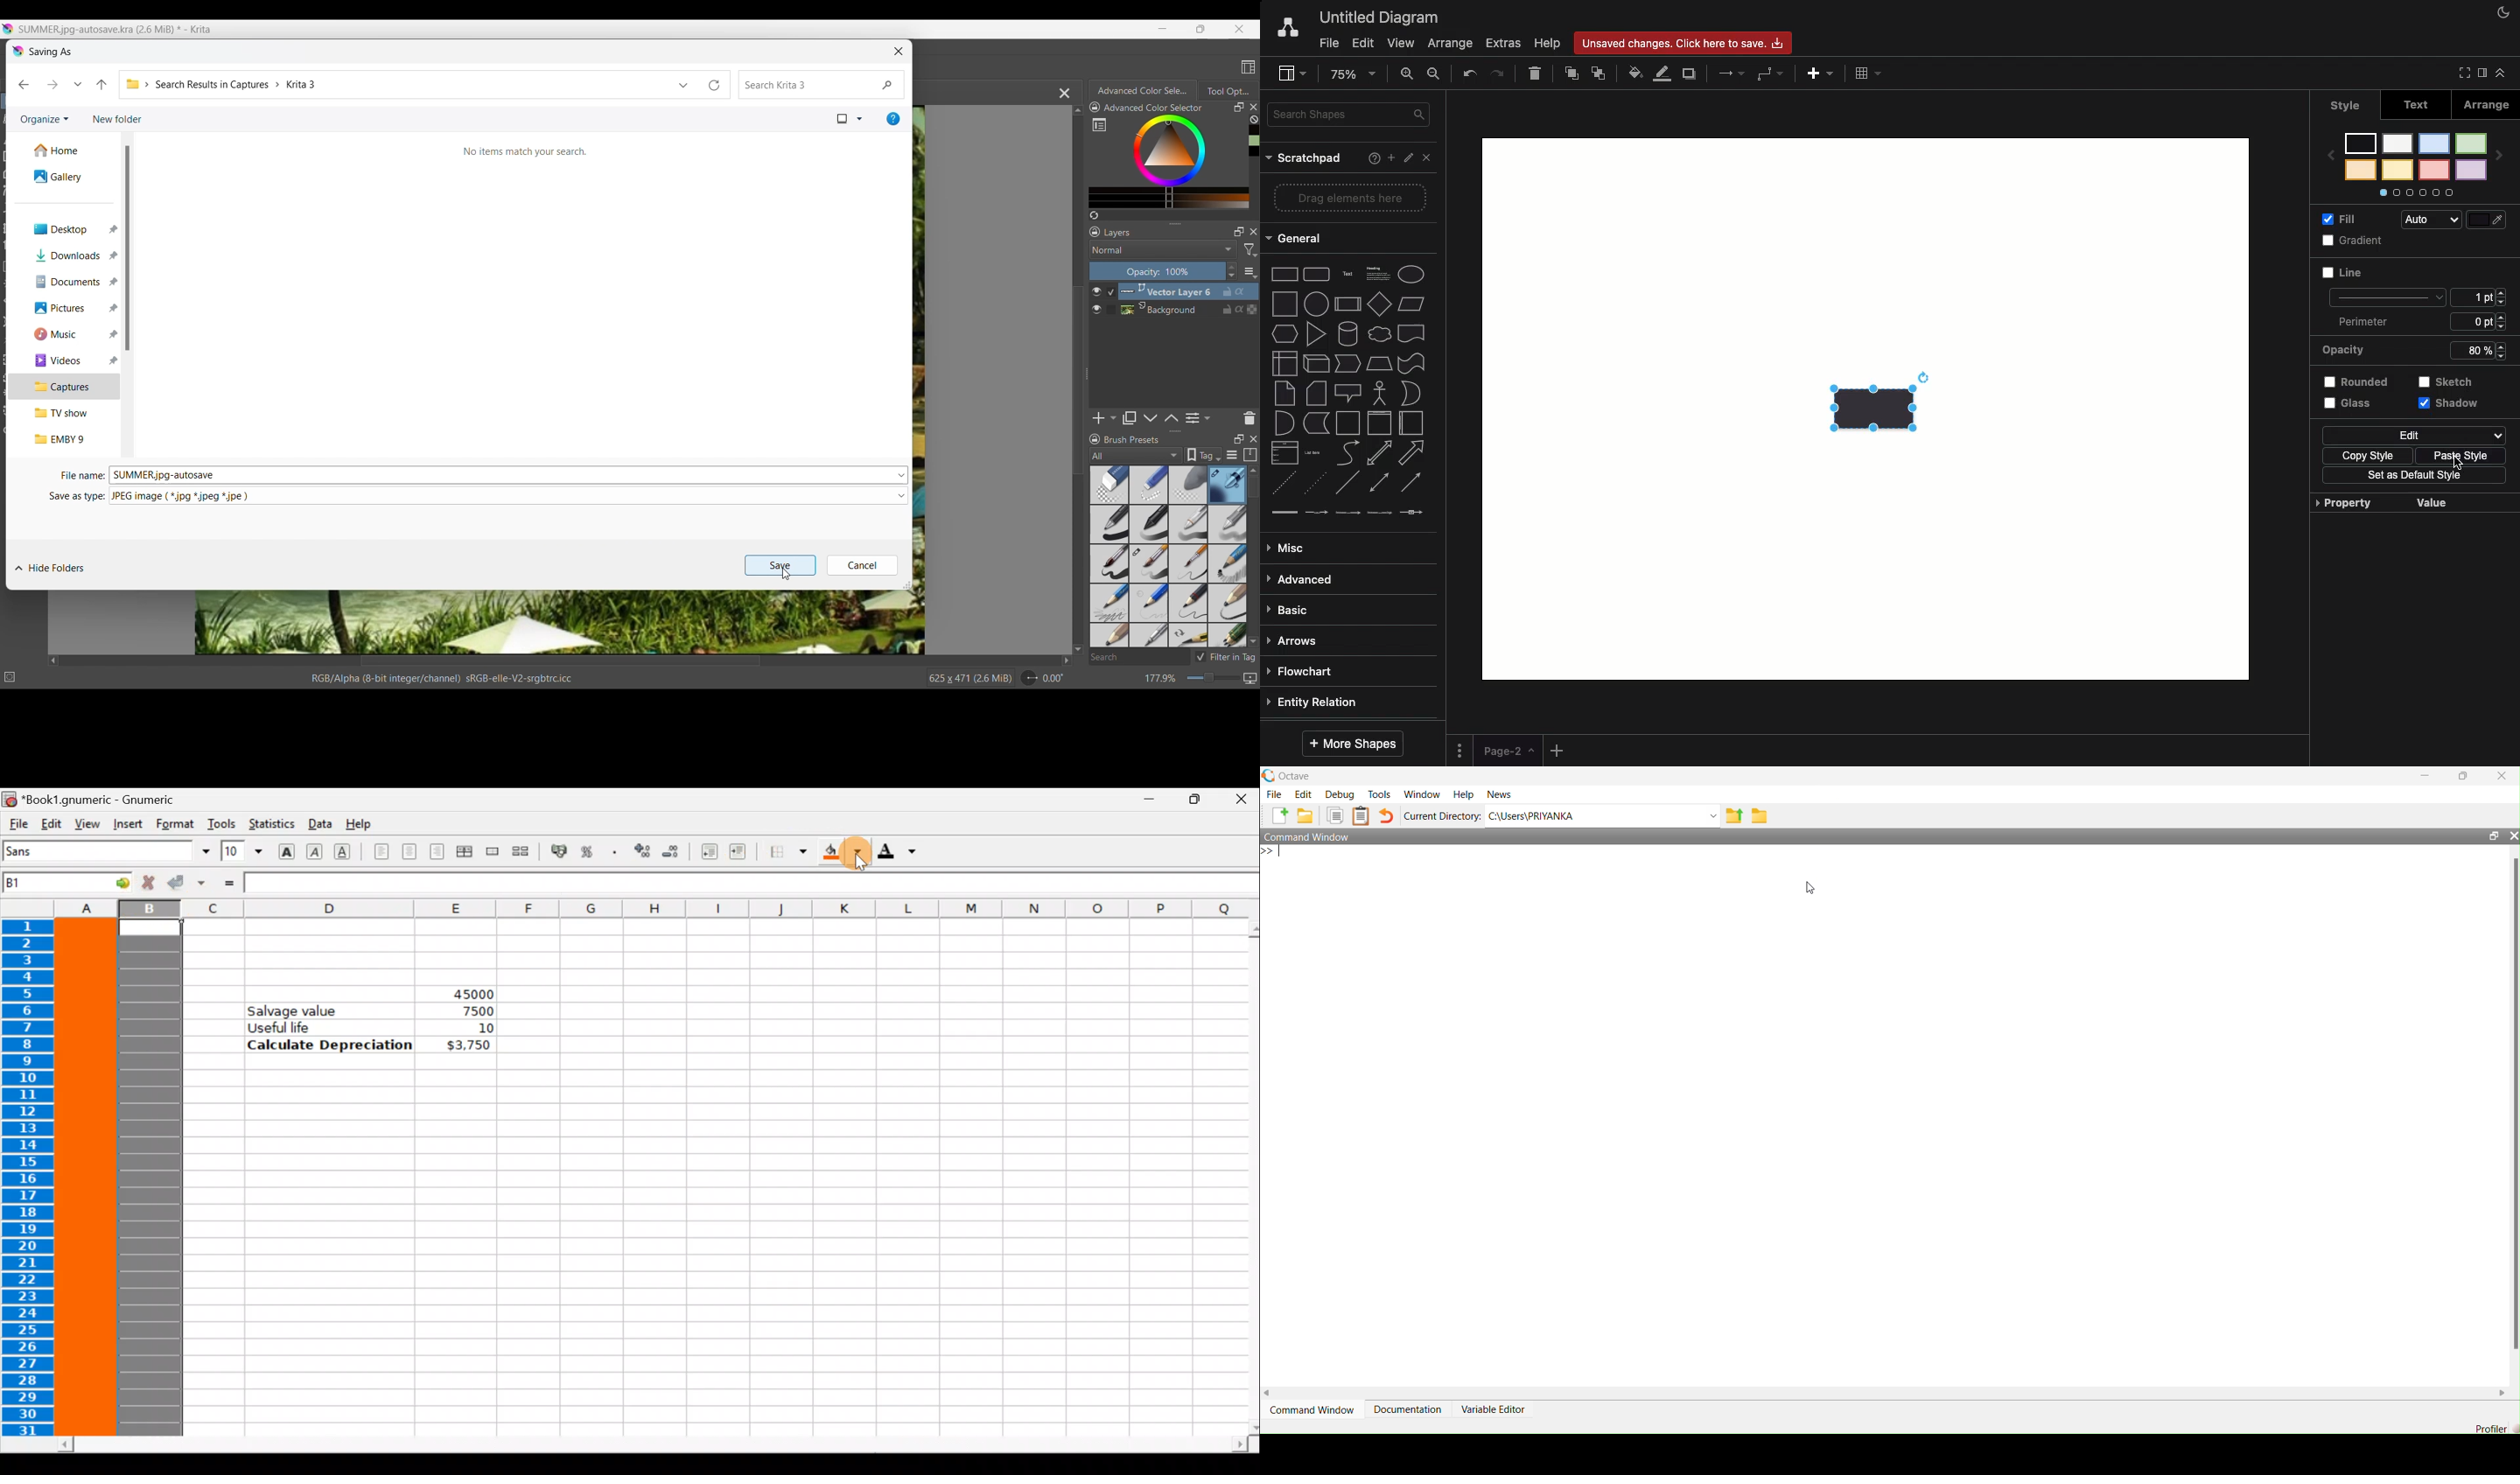  Describe the element at coordinates (1662, 74) in the screenshot. I see `Line color` at that location.